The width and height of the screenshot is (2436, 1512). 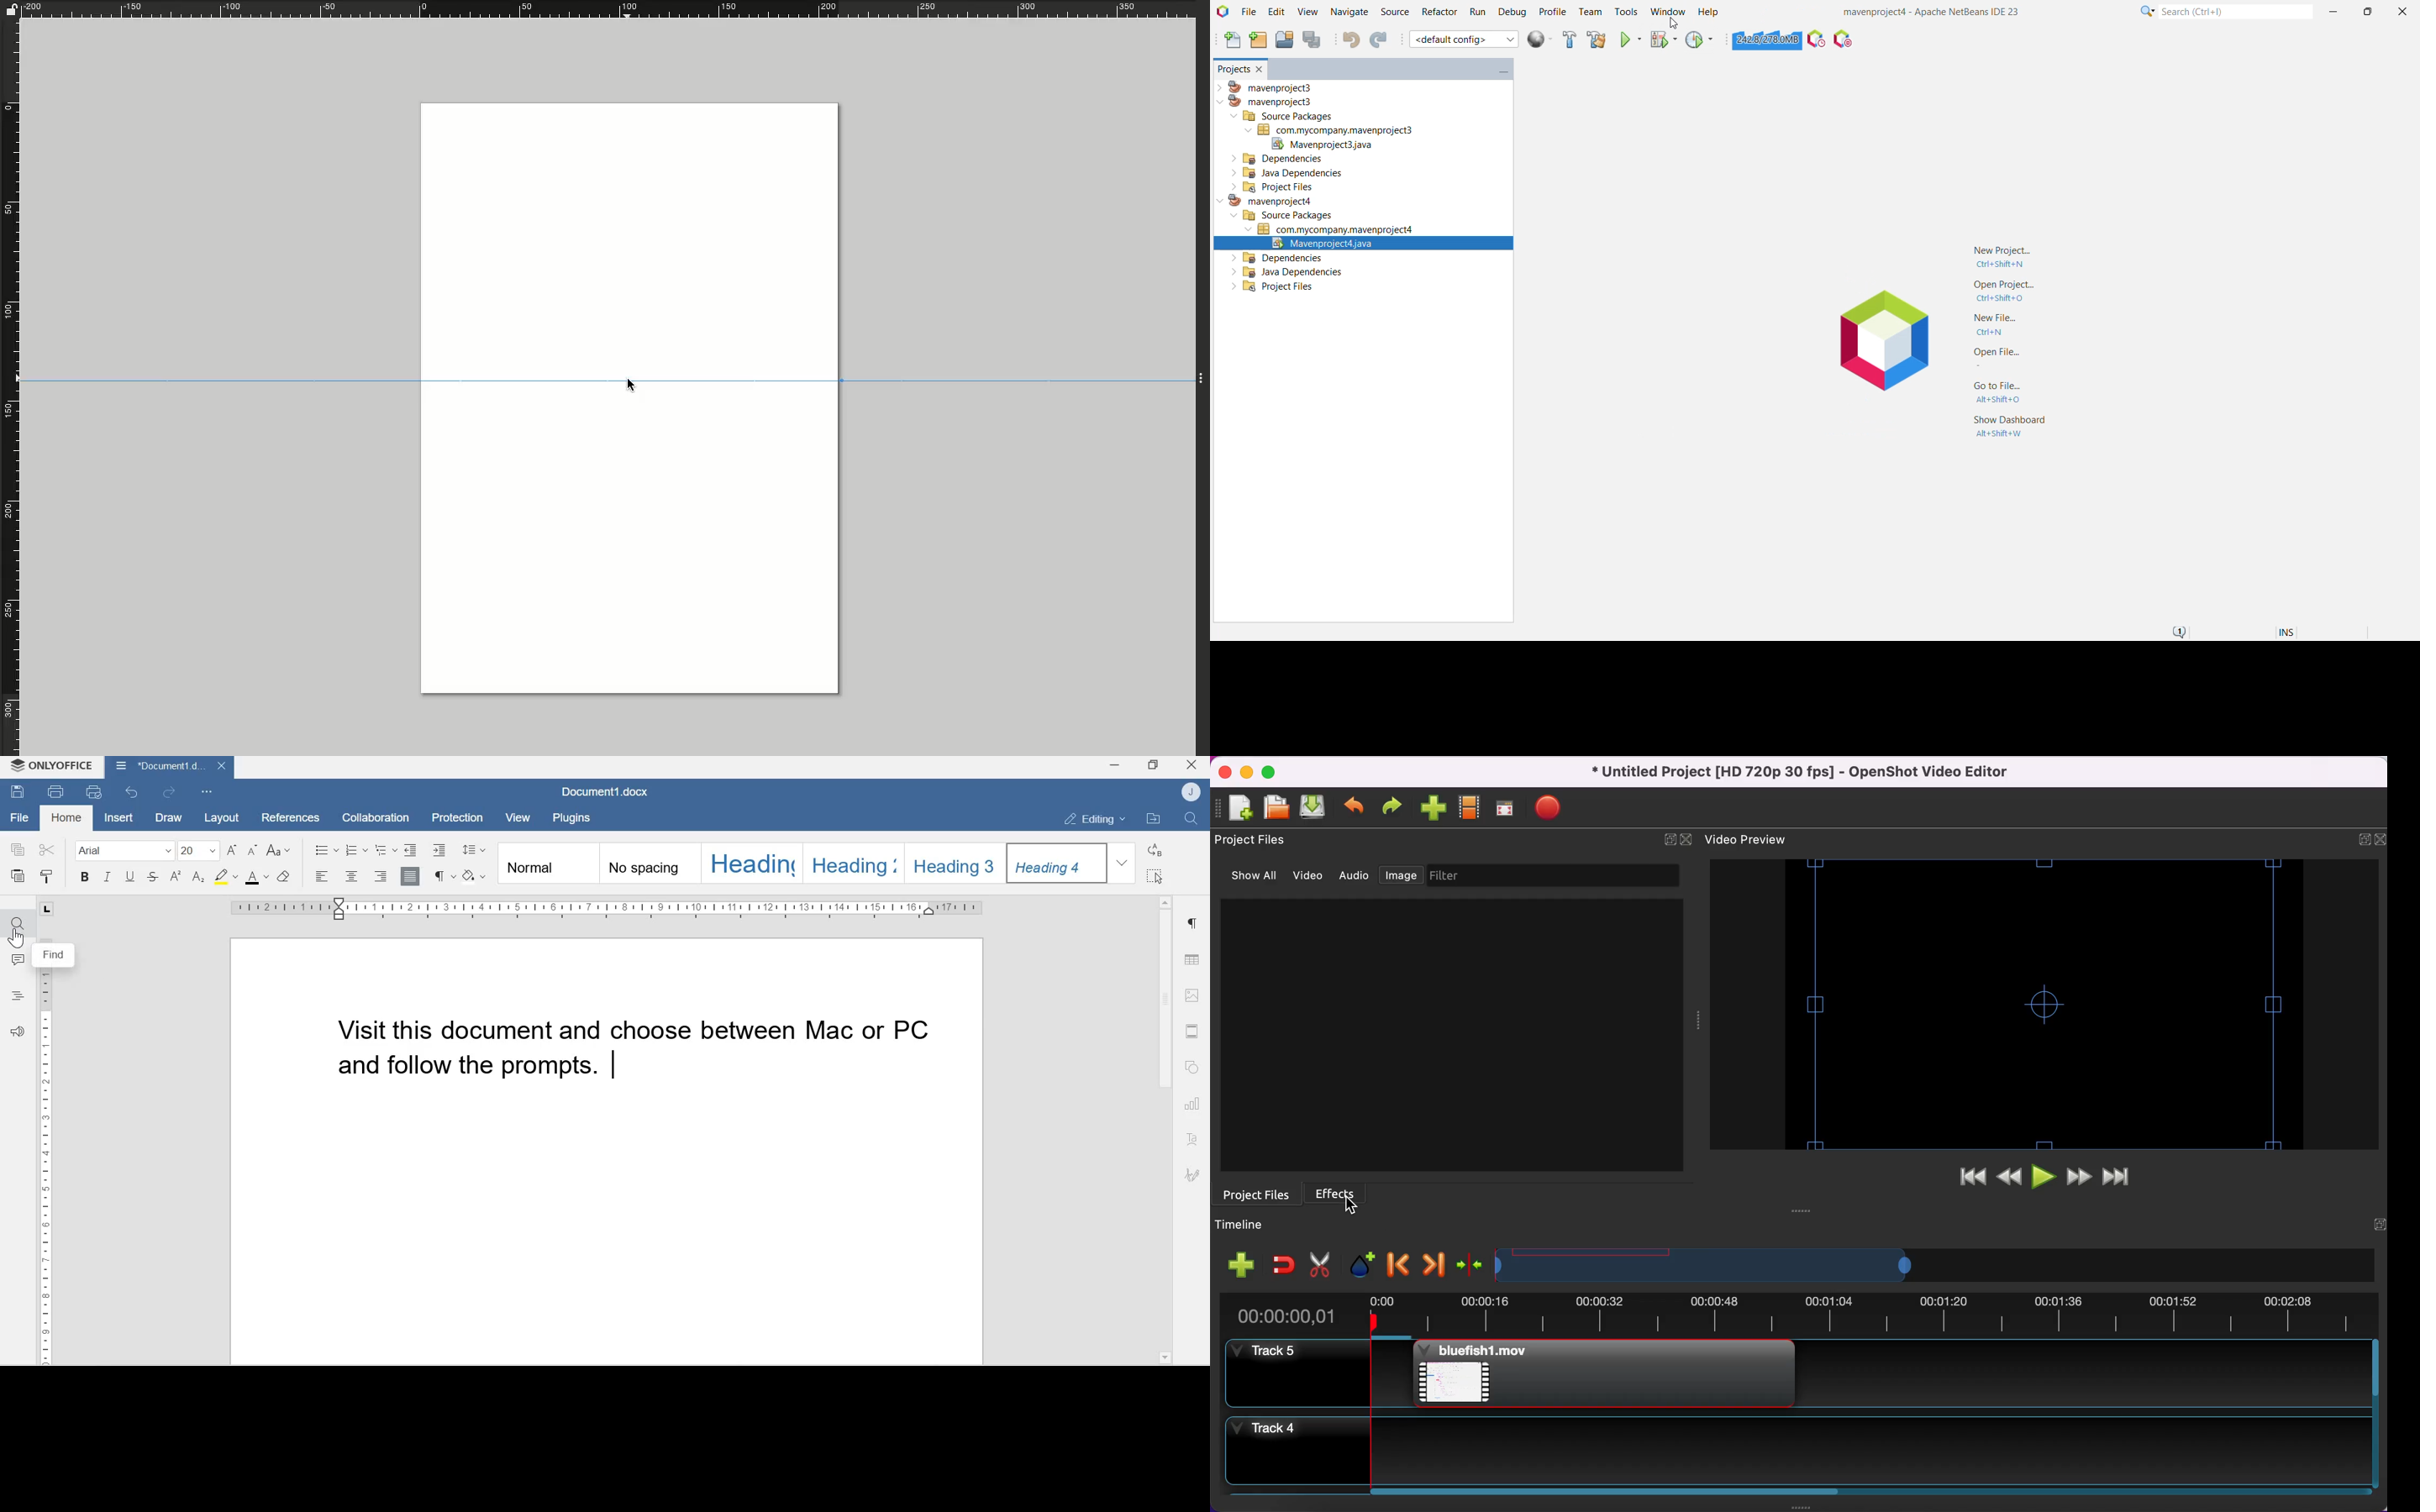 What do you see at coordinates (2144, 13) in the screenshot?
I see `Click for Category Selection` at bounding box center [2144, 13].